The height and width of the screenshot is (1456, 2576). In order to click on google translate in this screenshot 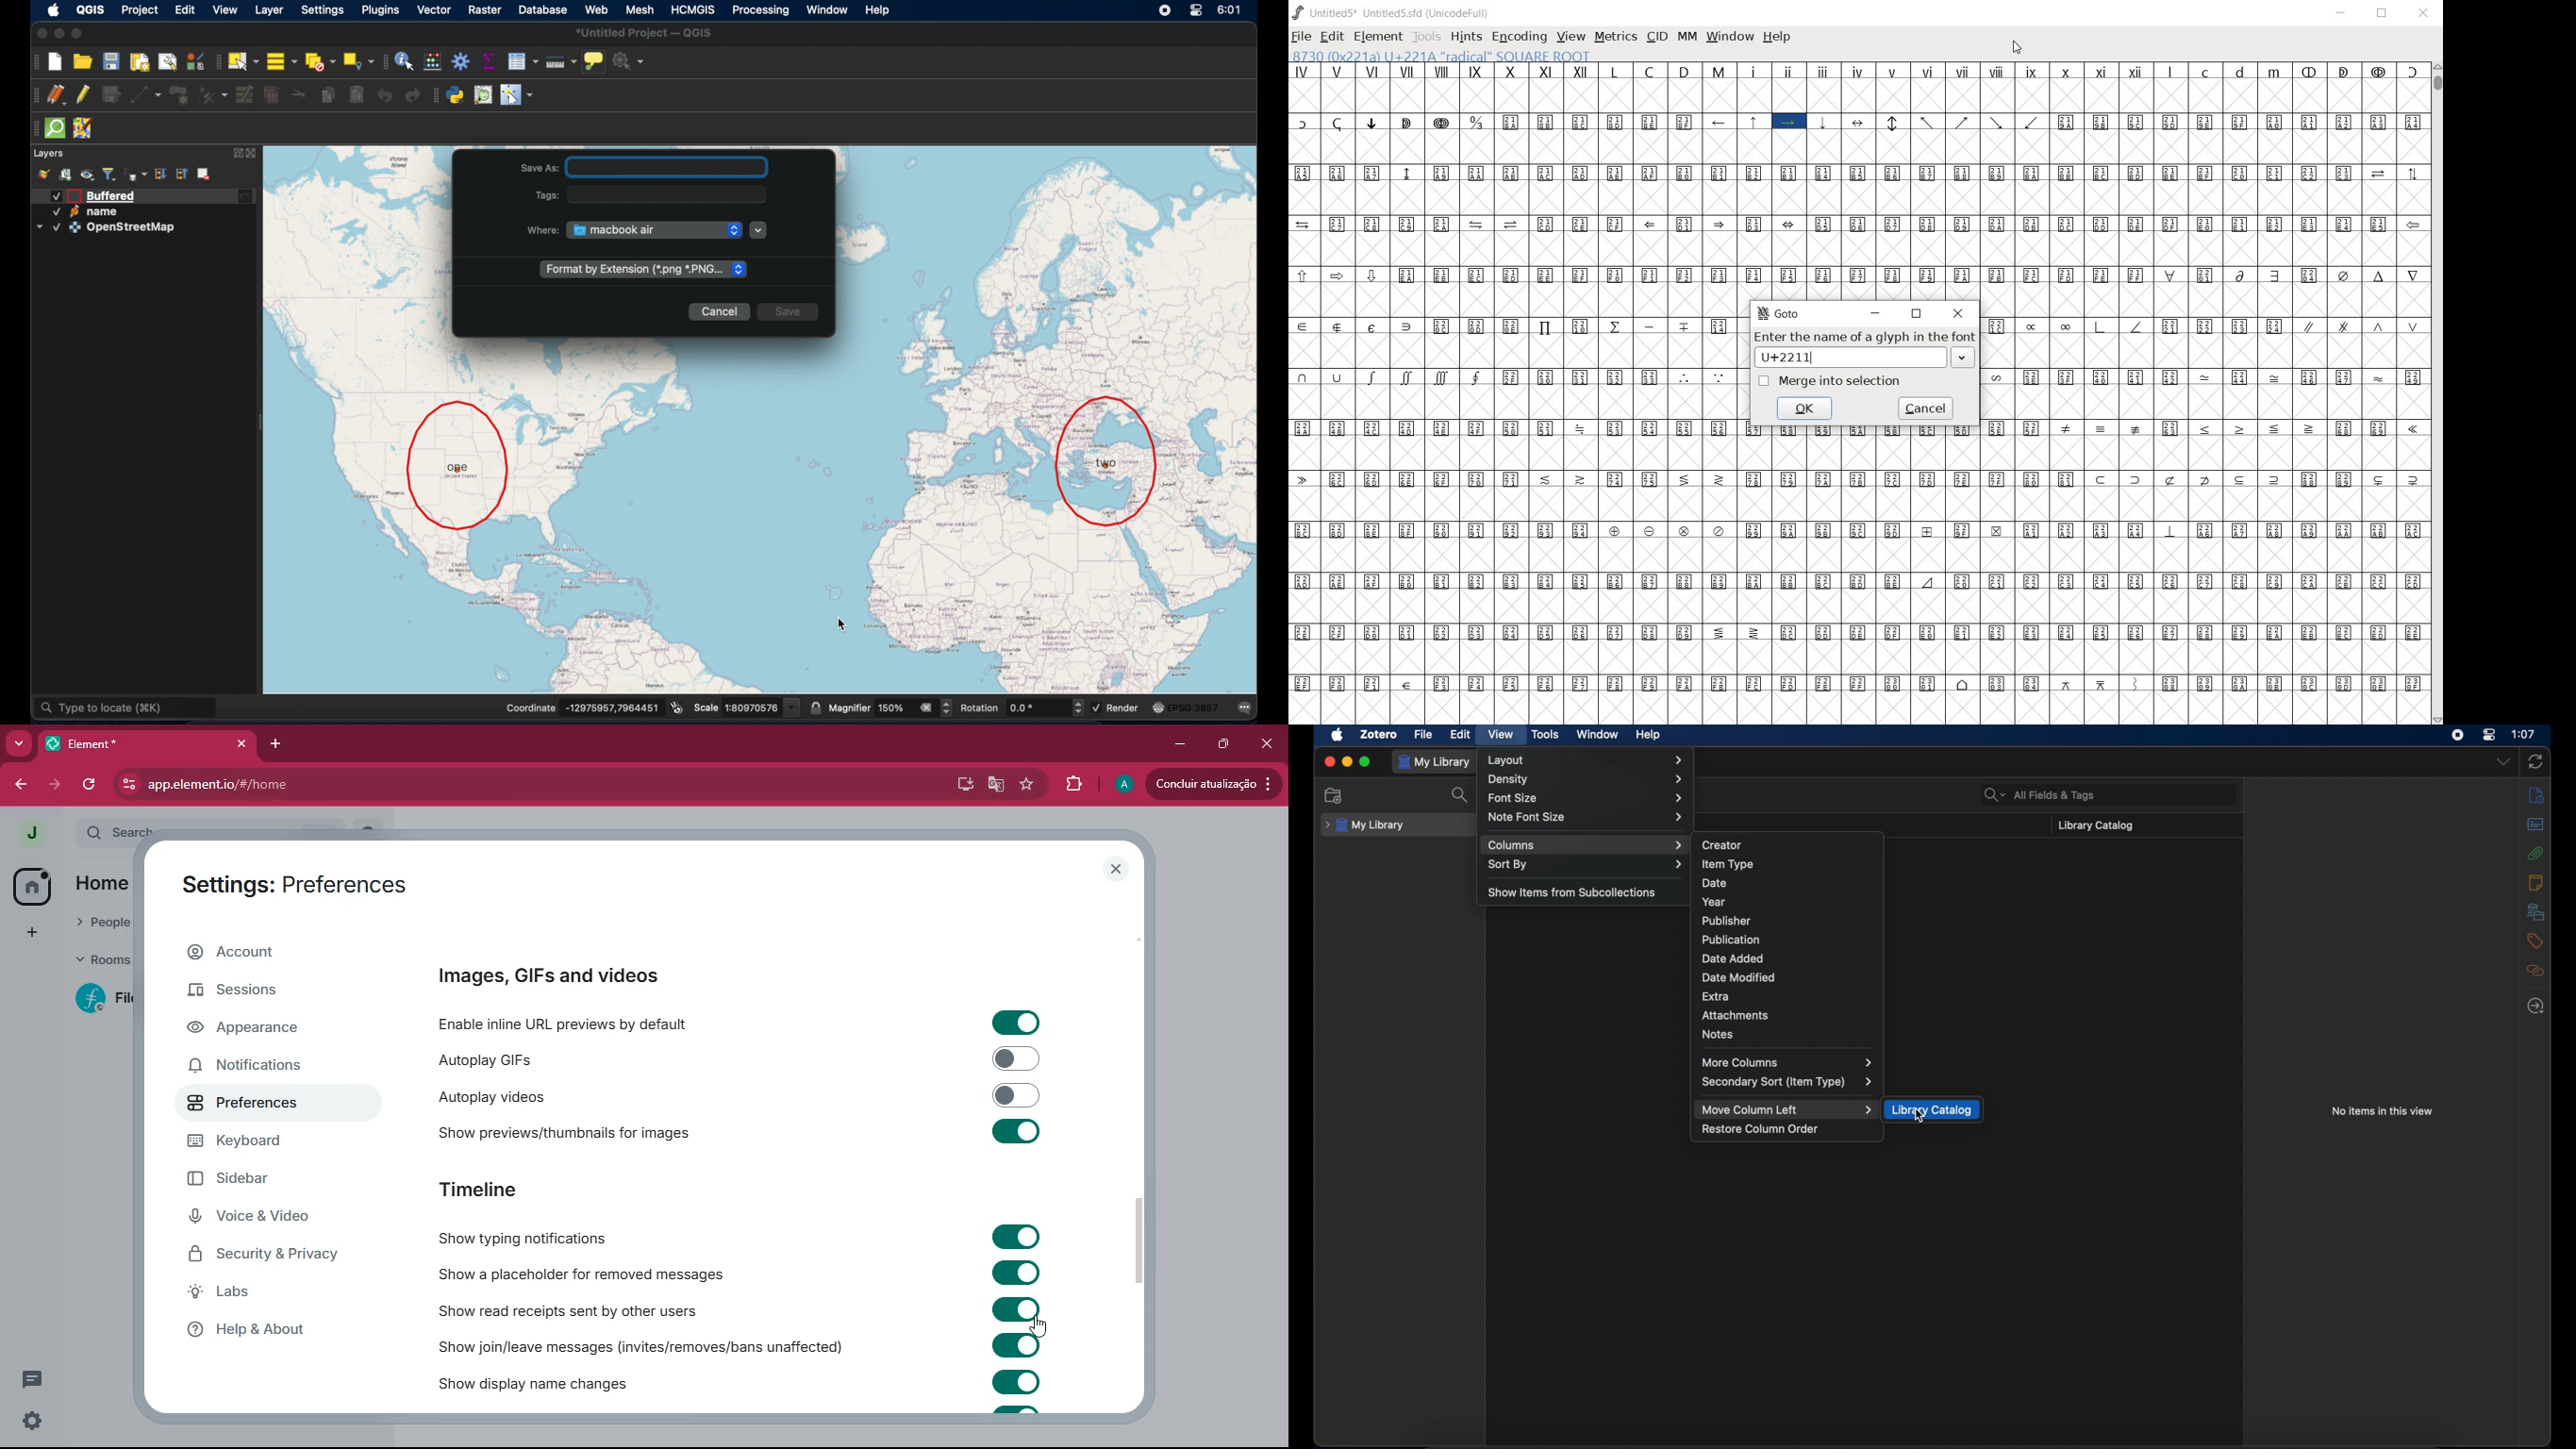, I will do `click(996, 784)`.